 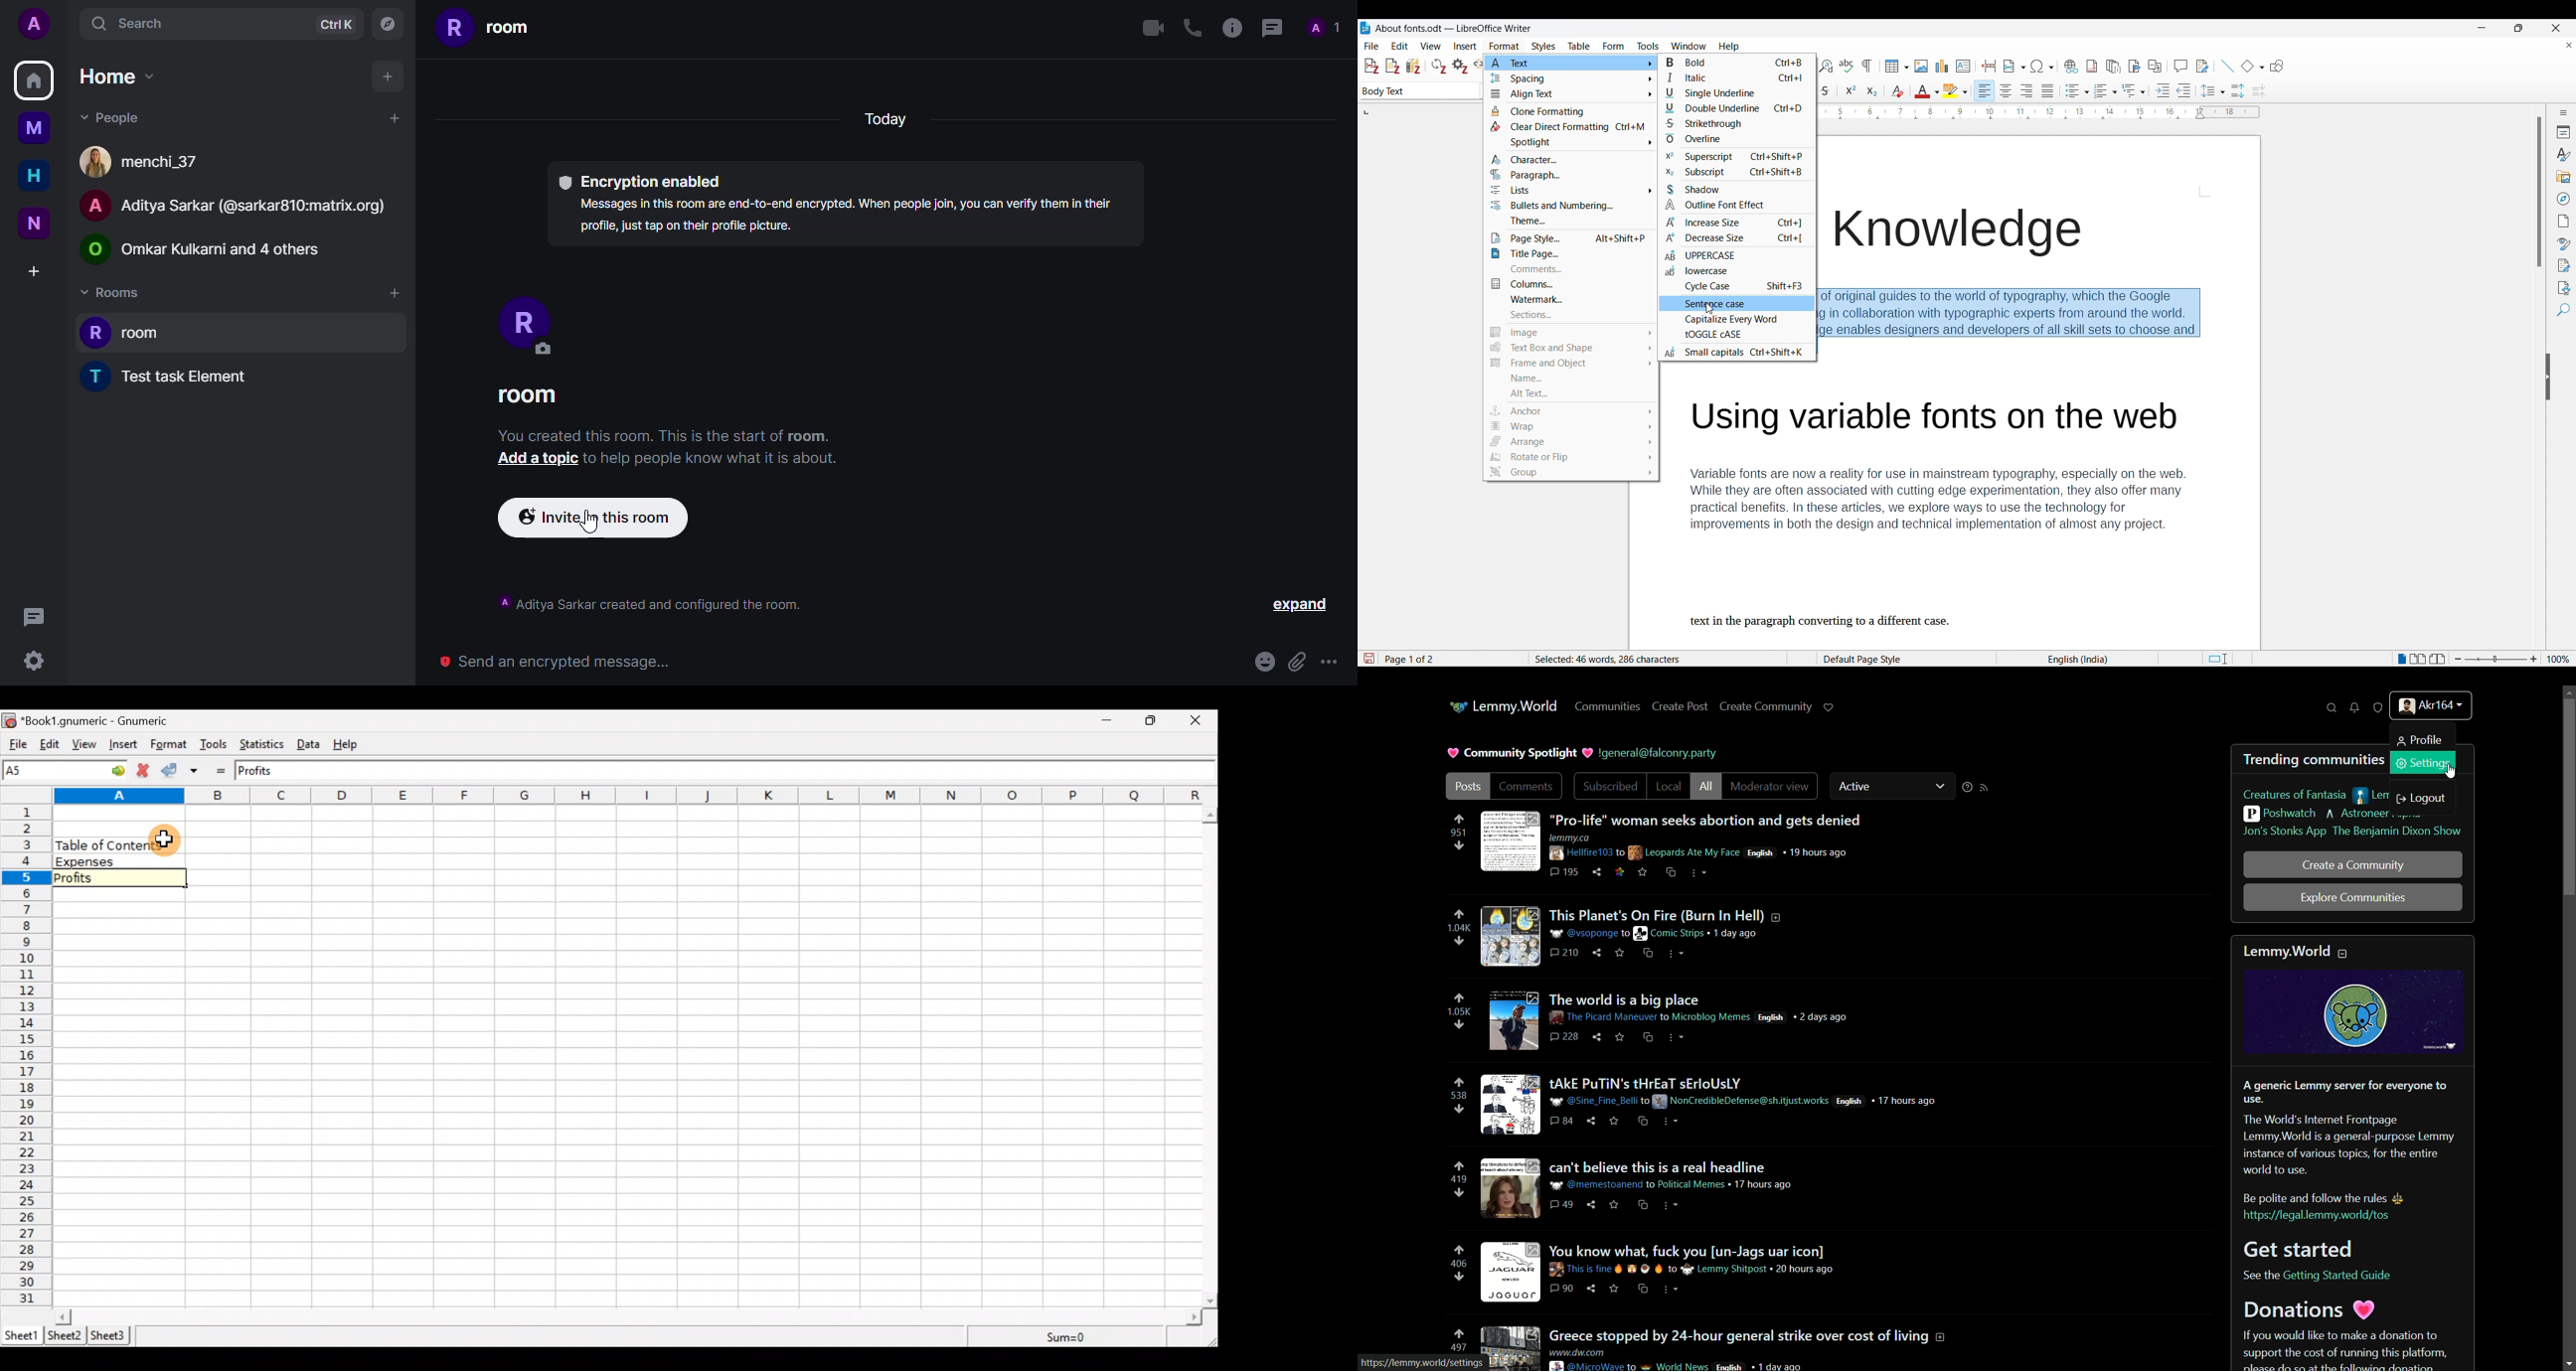 I want to click on jon's stonks app, so click(x=2285, y=831).